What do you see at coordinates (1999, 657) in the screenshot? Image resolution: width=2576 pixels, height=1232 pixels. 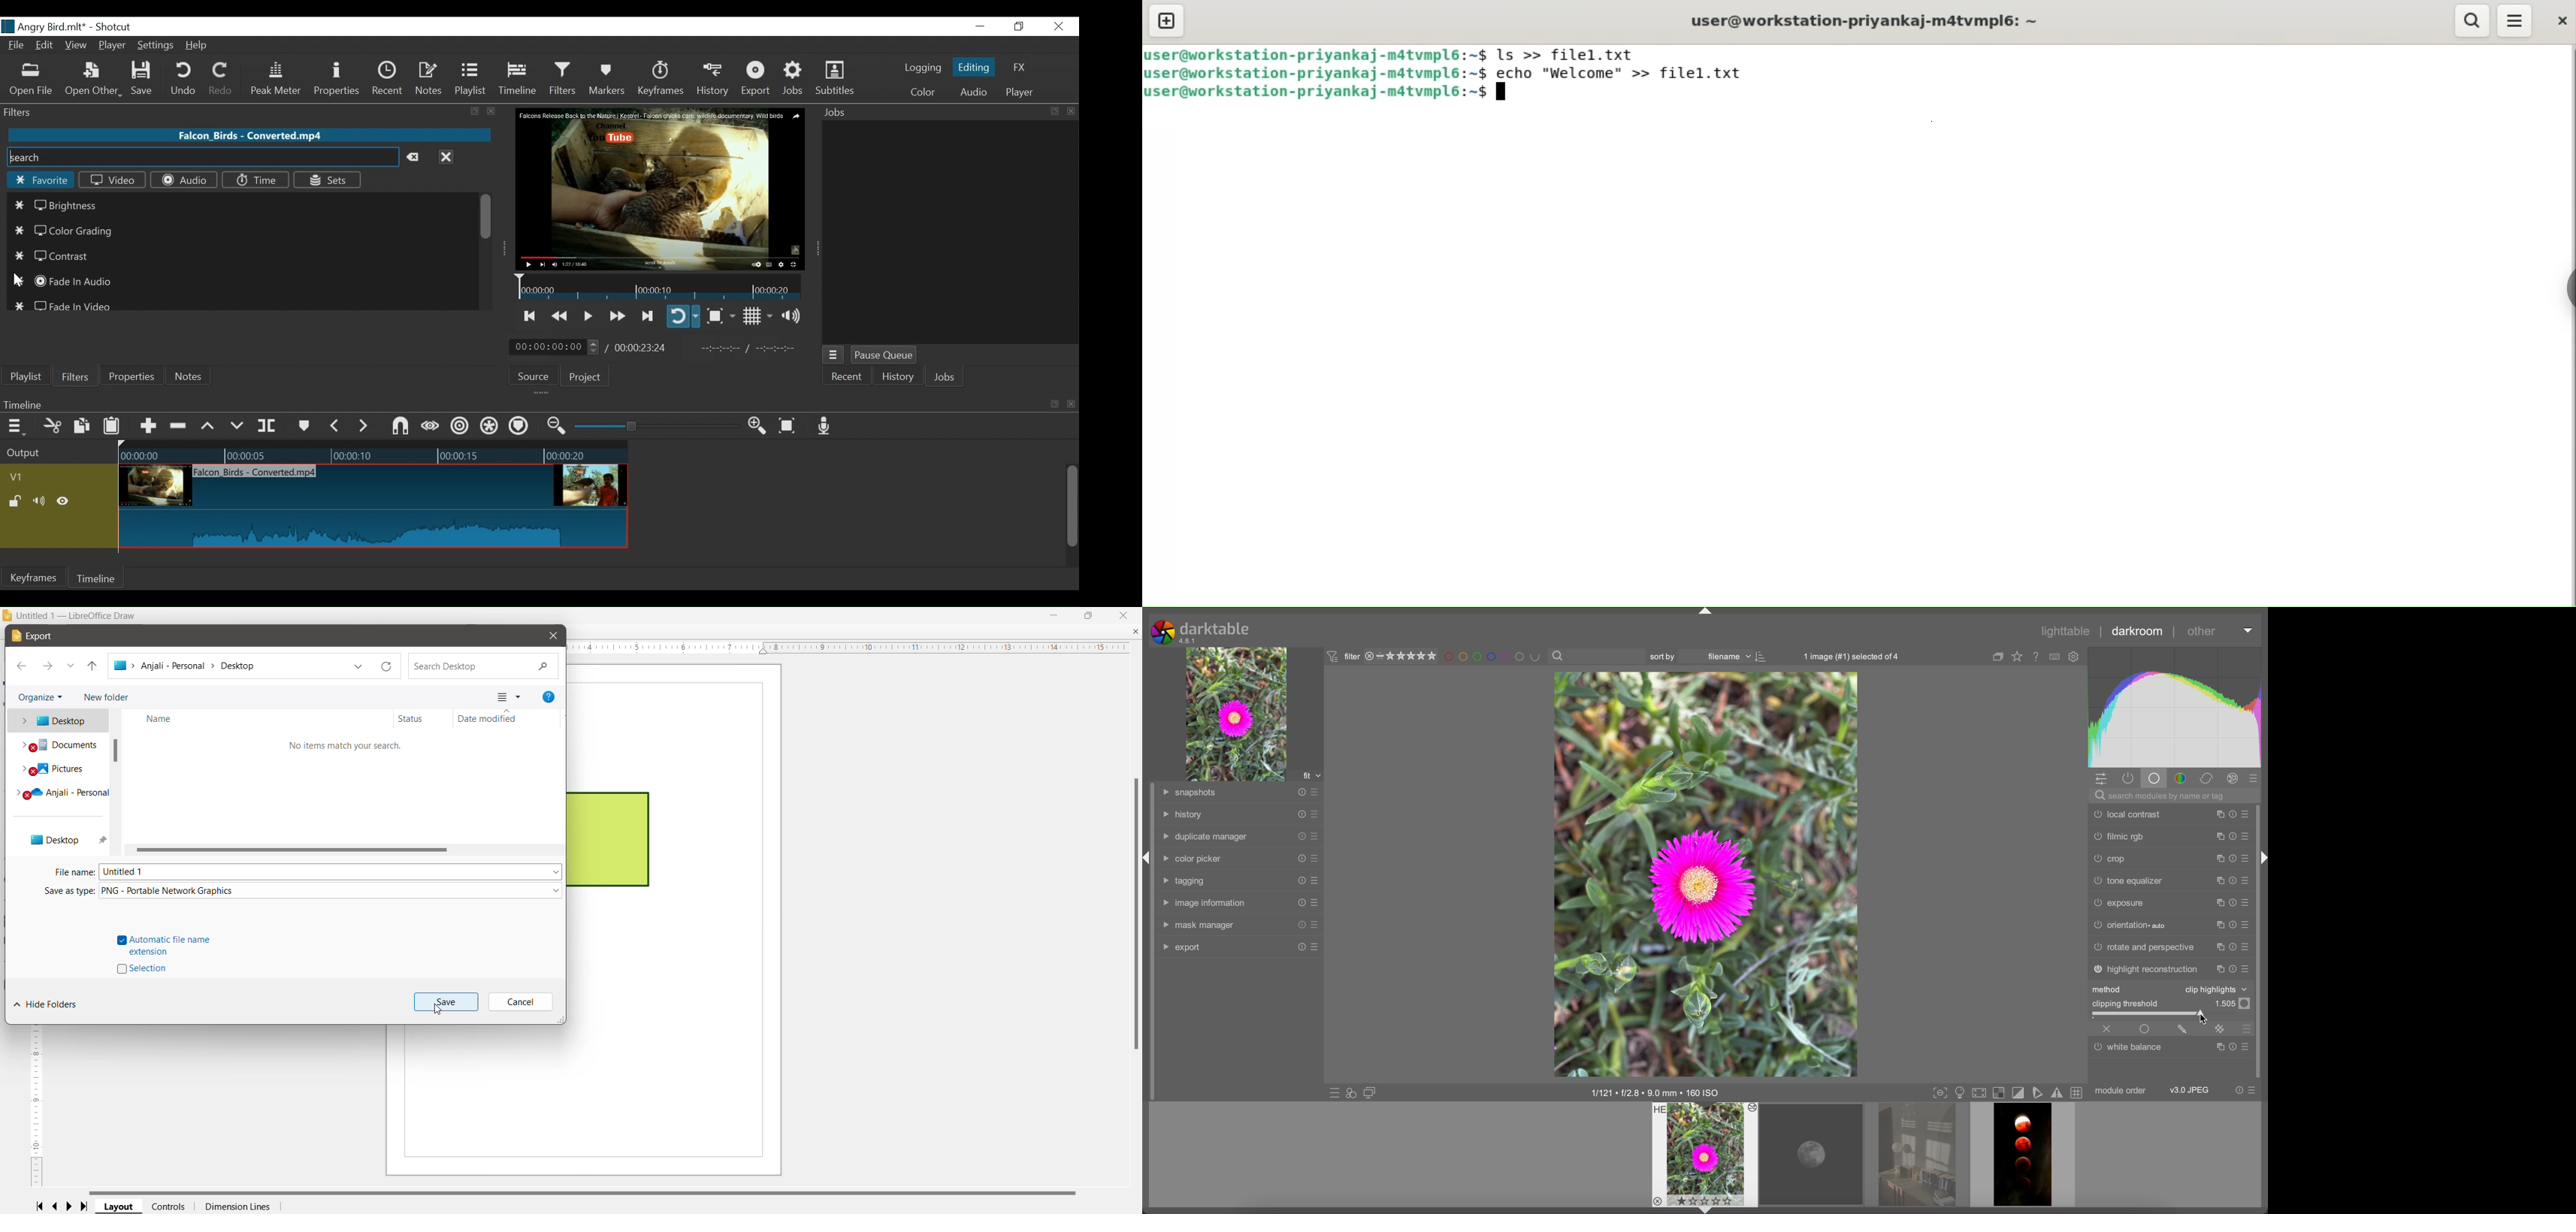 I see `copy` at bounding box center [1999, 657].